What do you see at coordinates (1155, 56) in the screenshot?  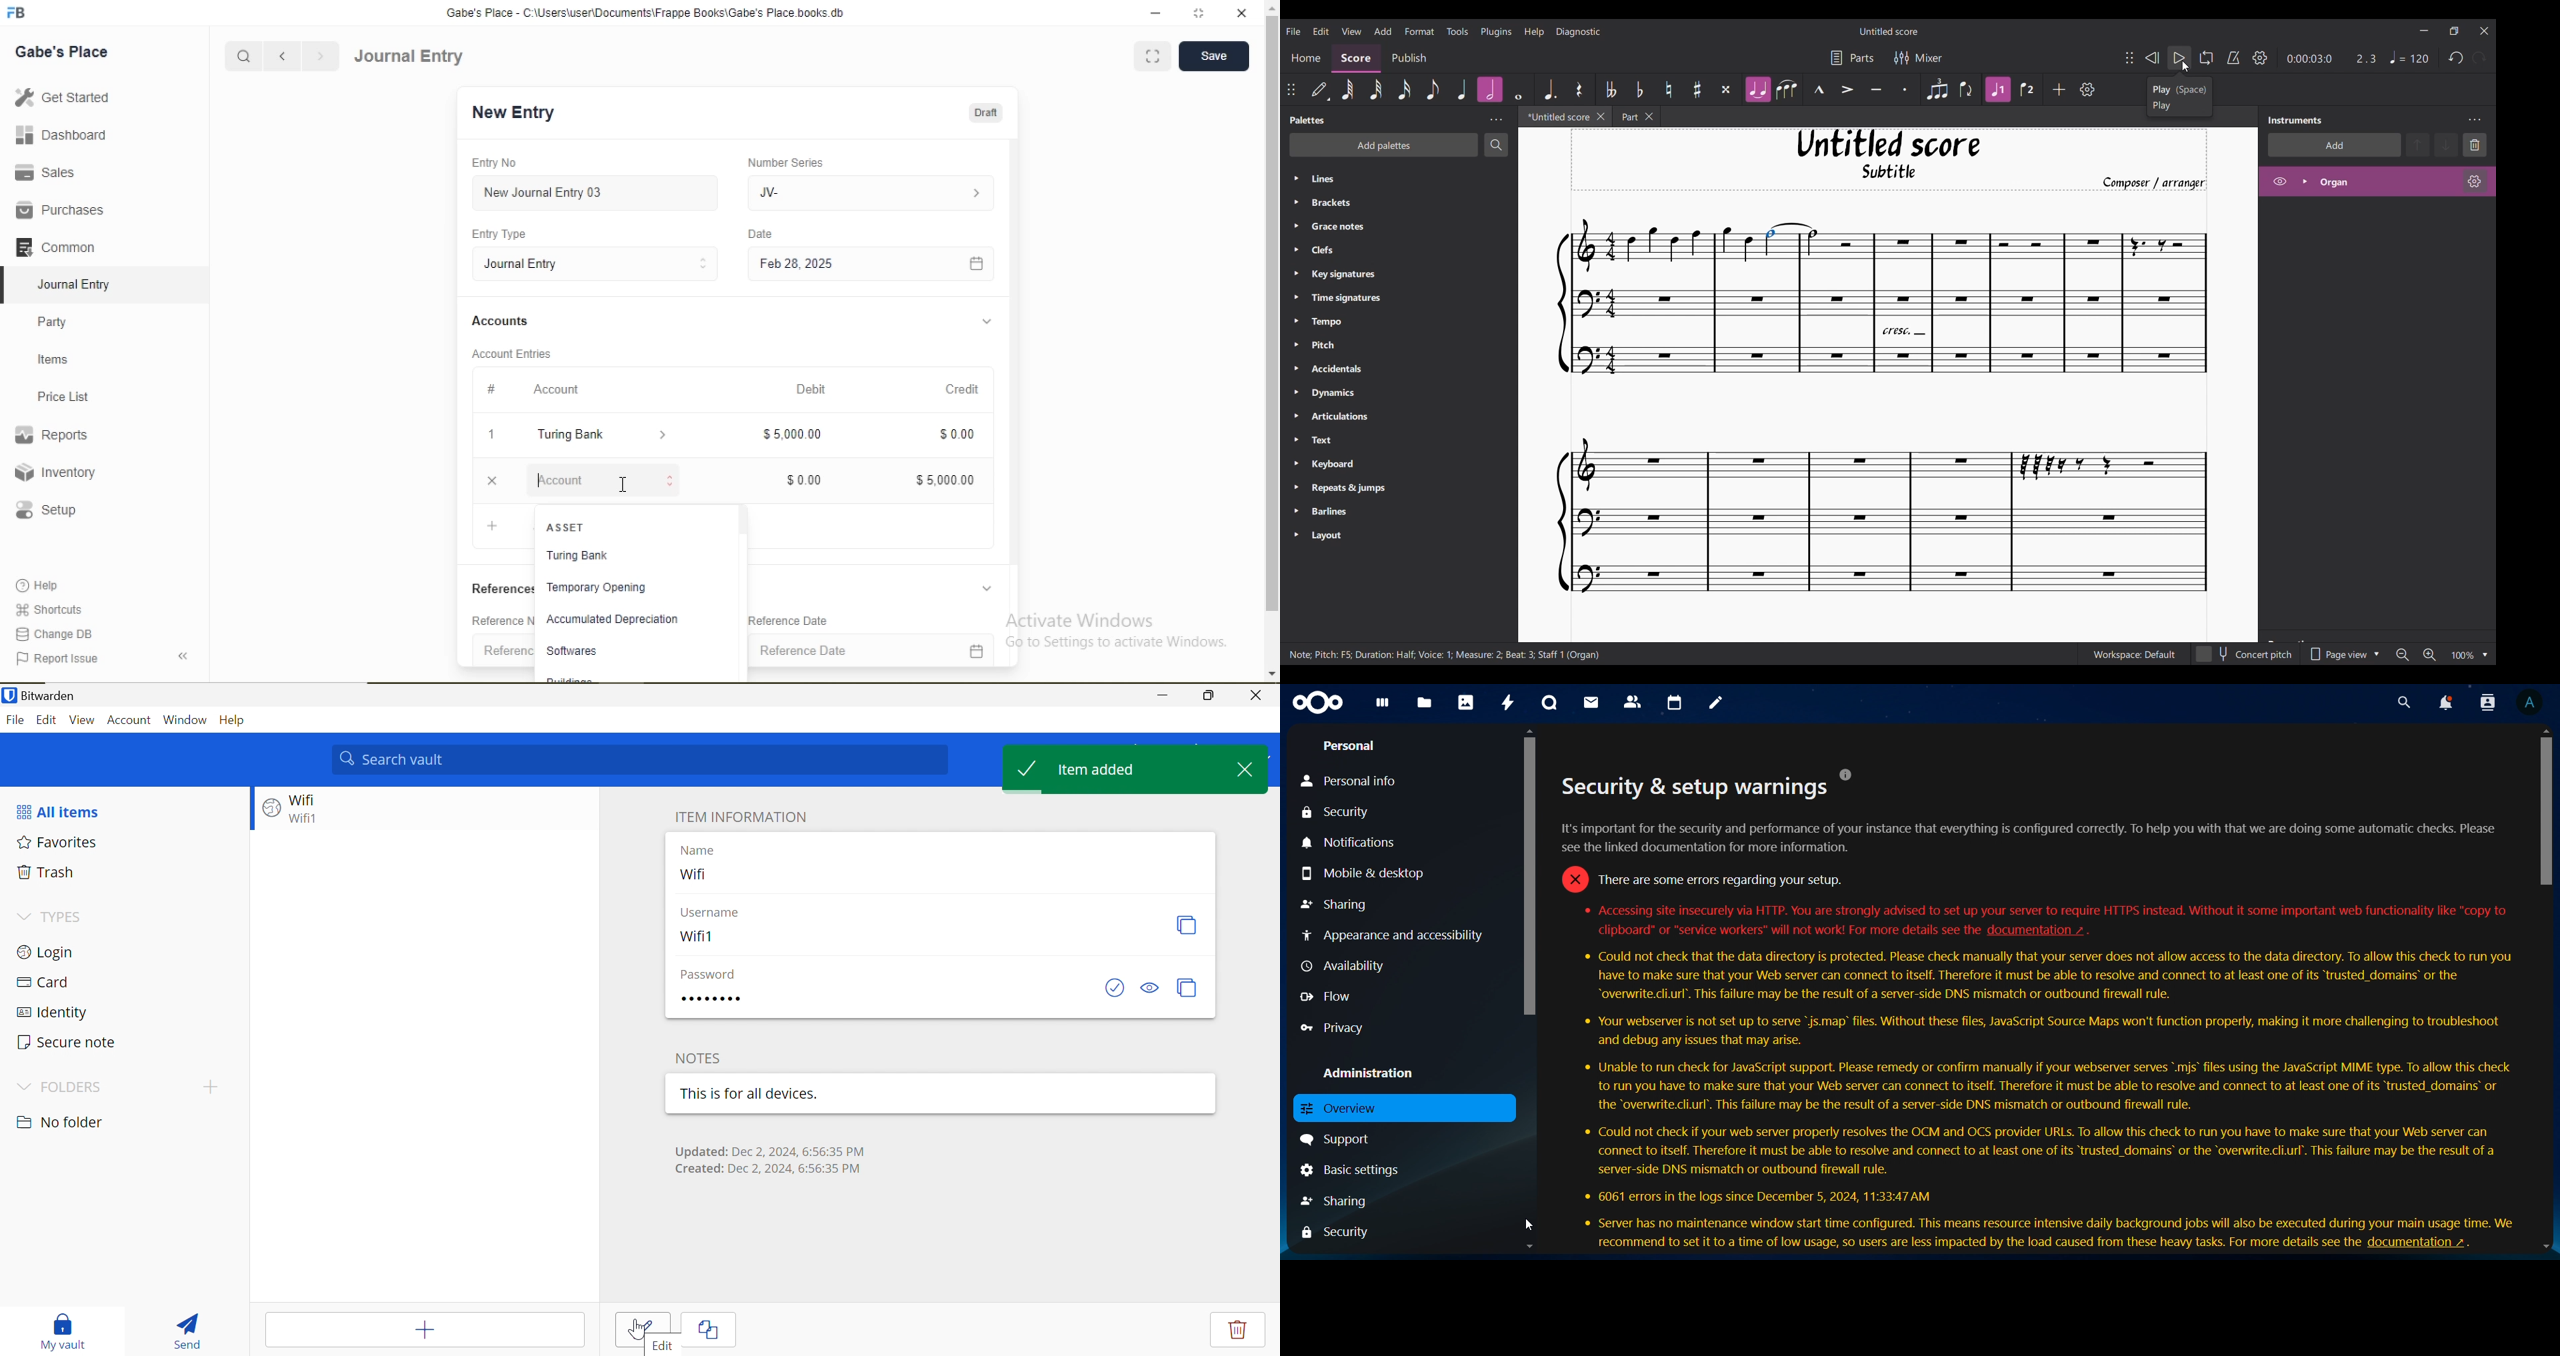 I see `Full screen` at bounding box center [1155, 56].